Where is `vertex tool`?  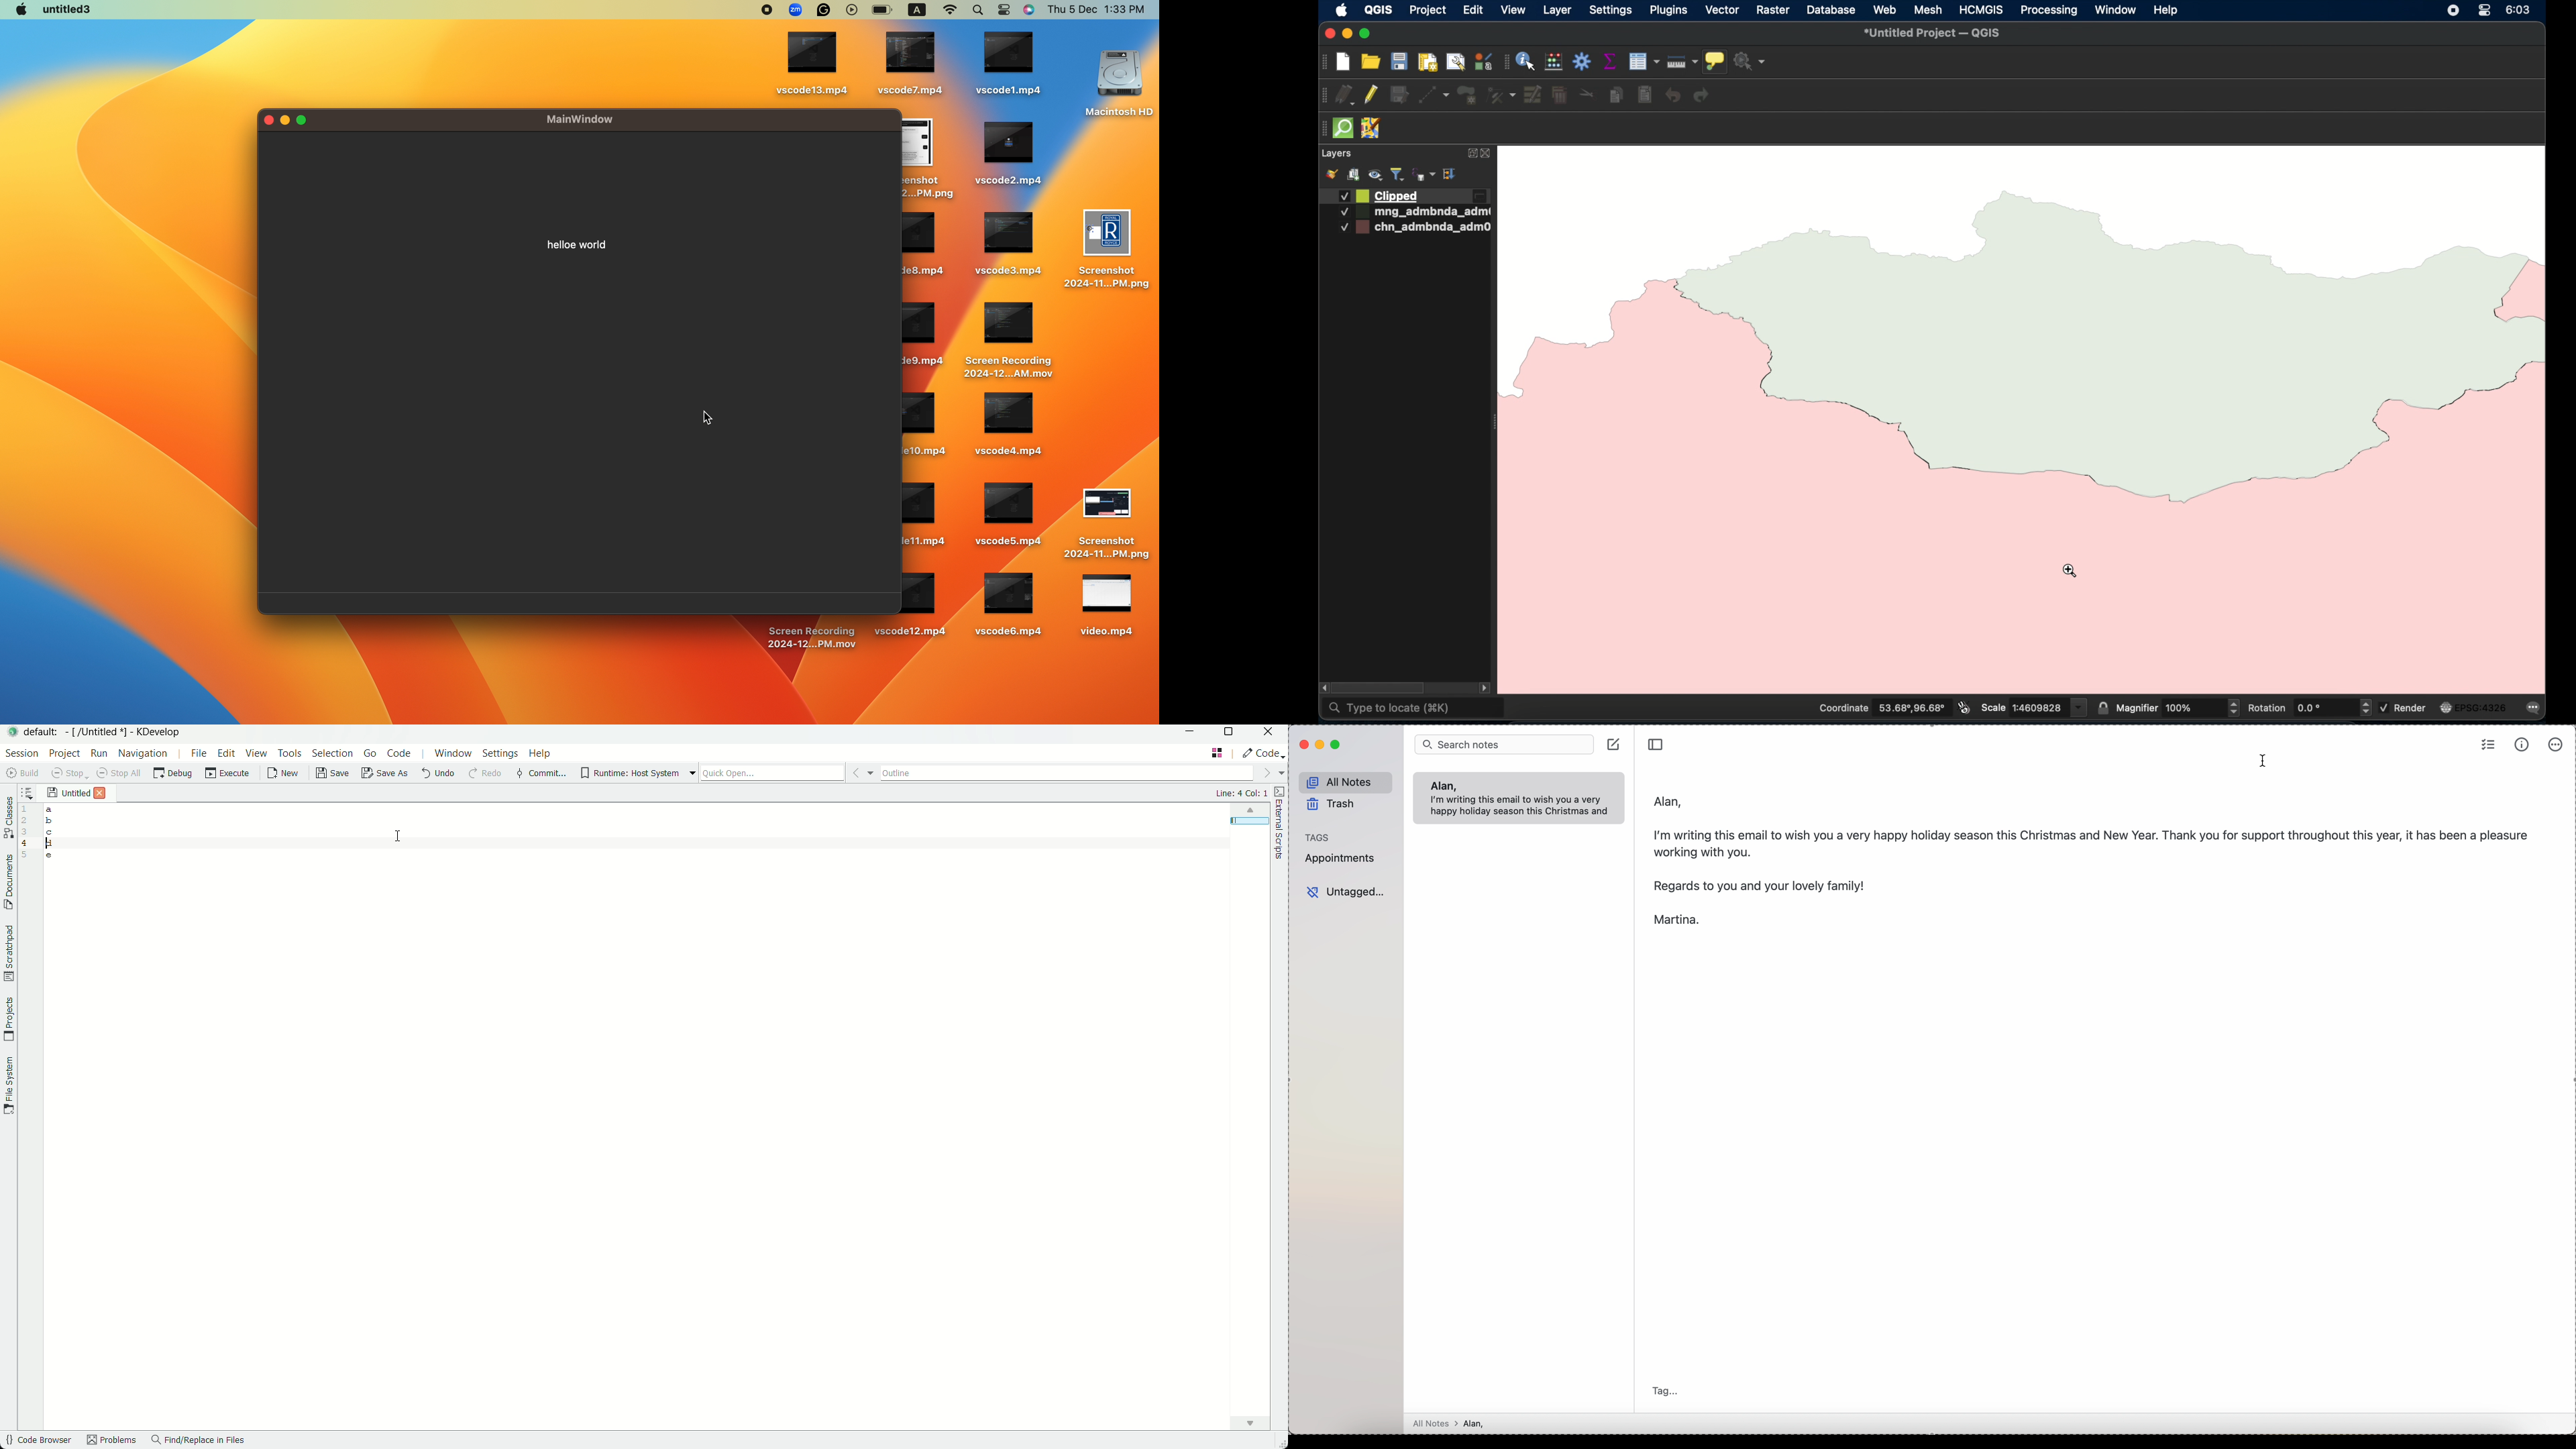 vertex tool is located at coordinates (1501, 95).